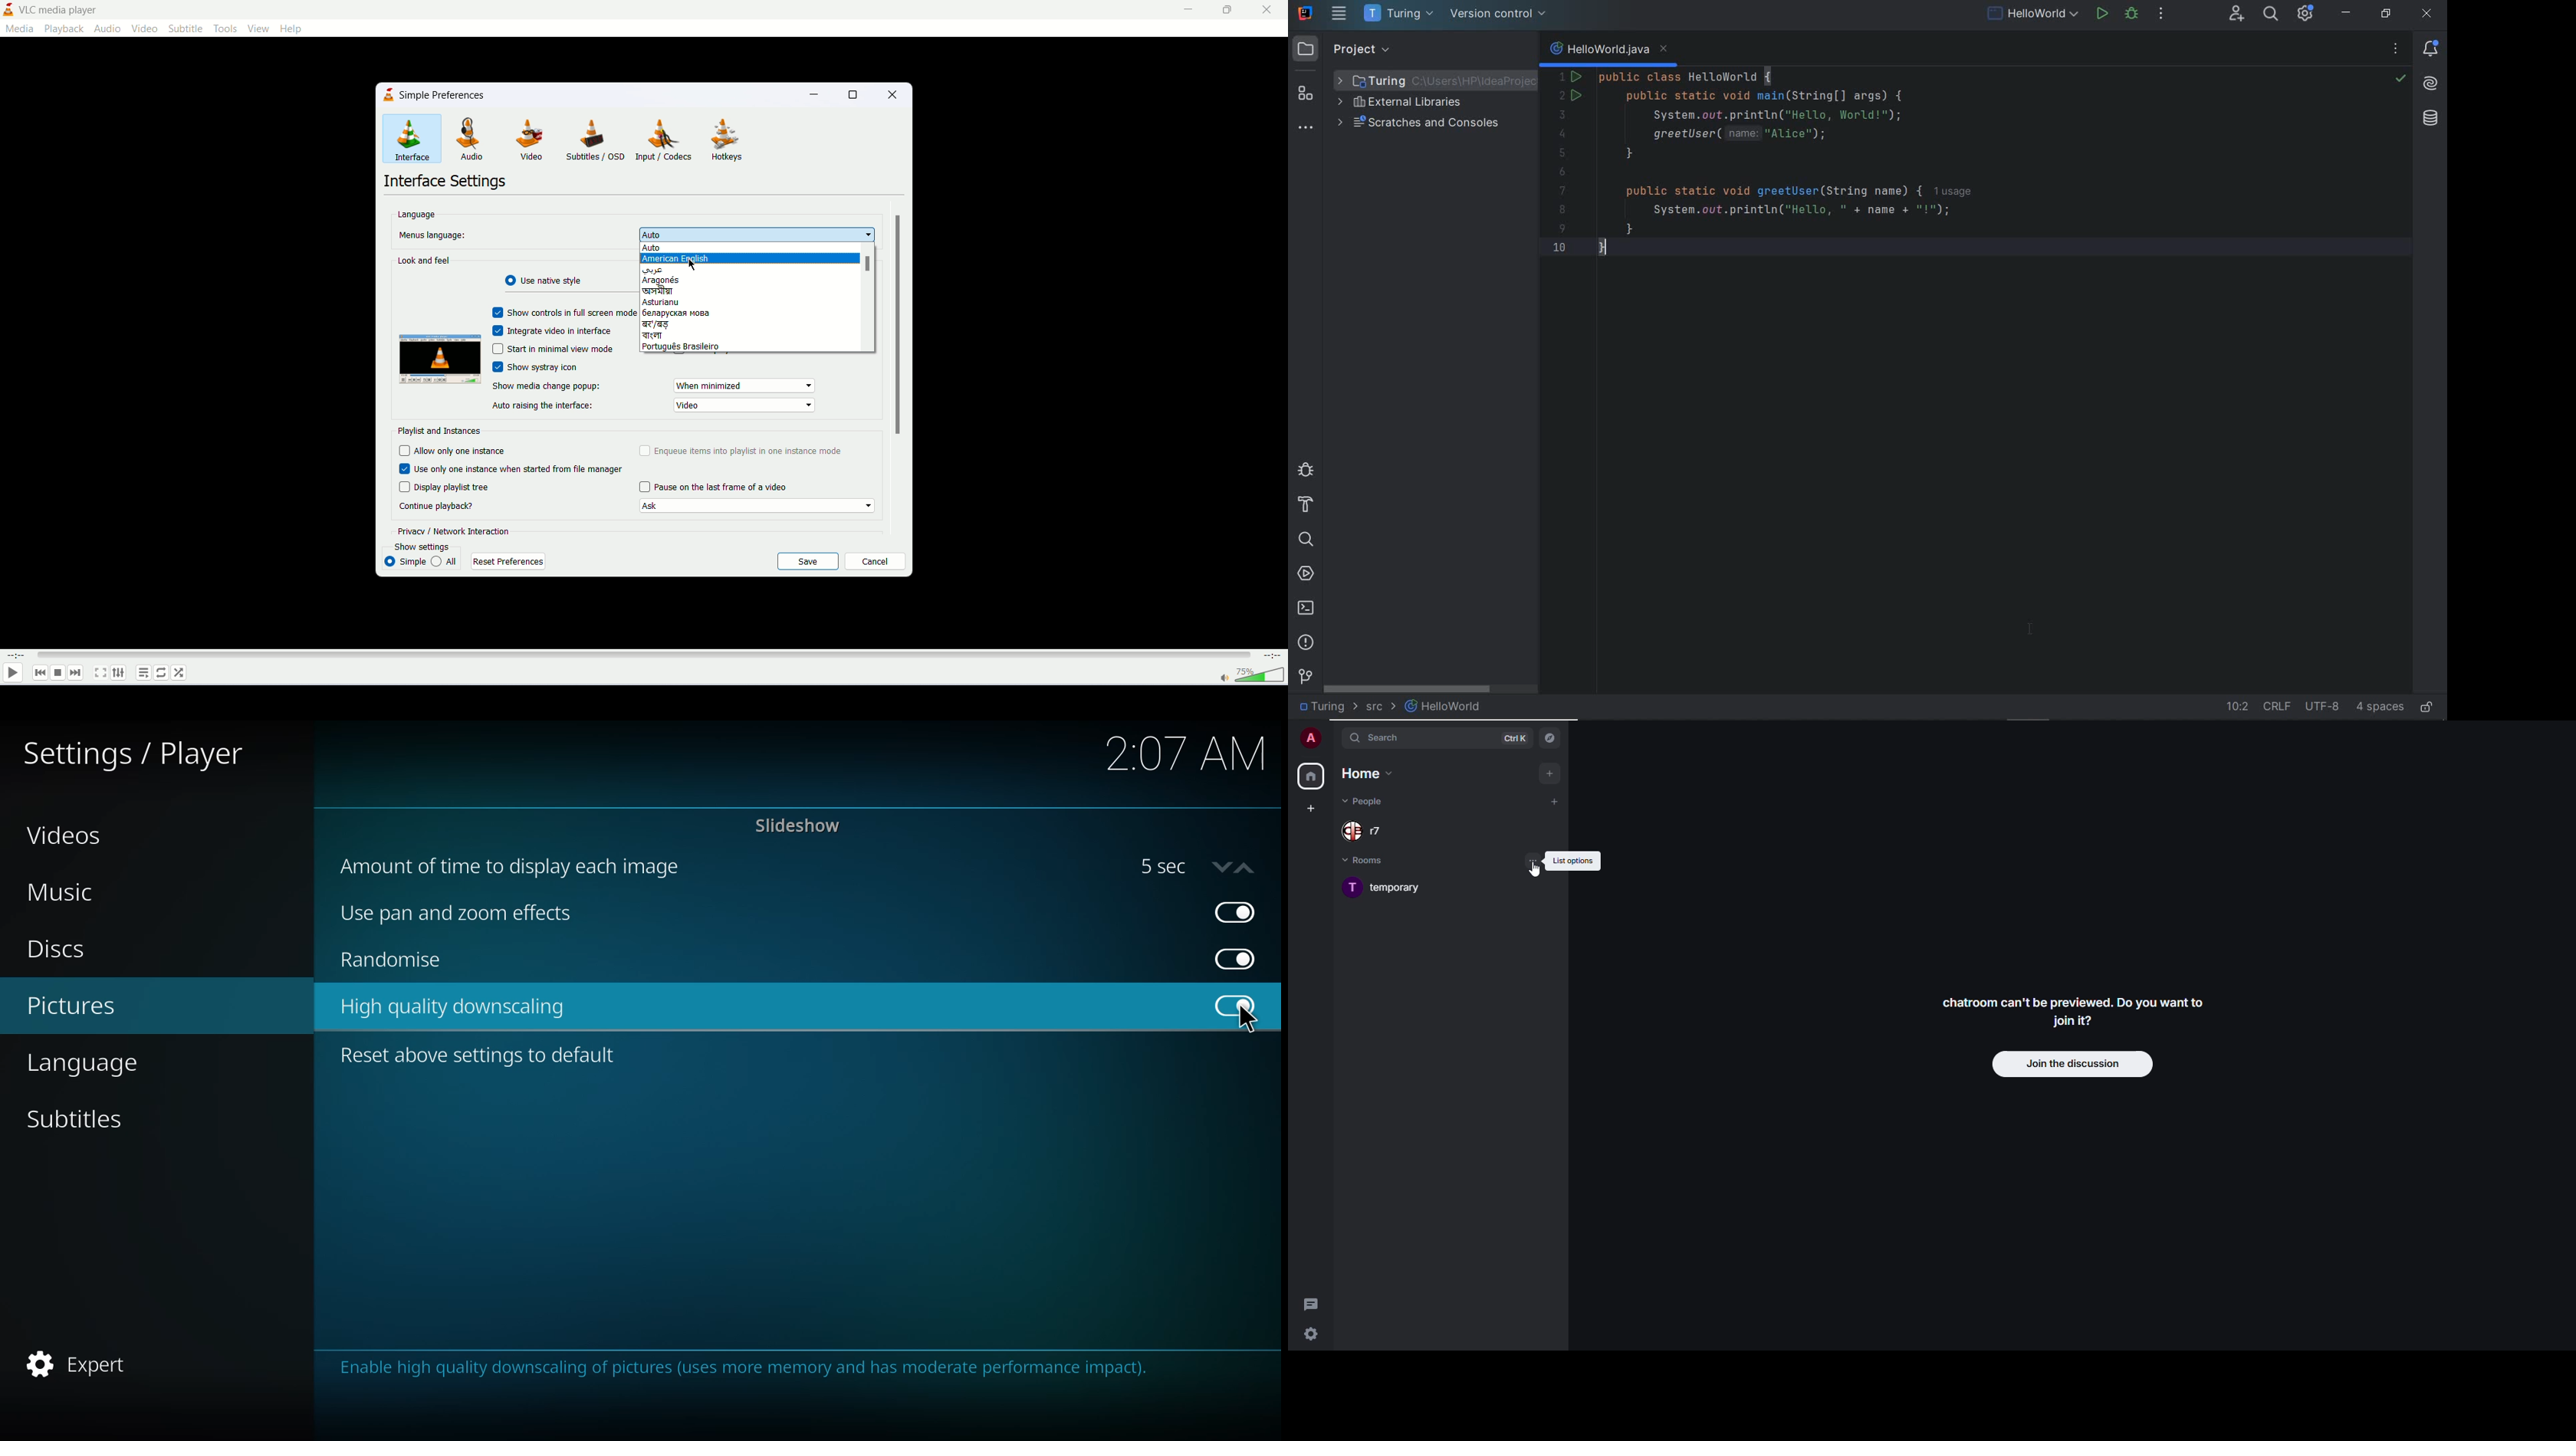 The height and width of the screenshot is (1456, 2576). Describe the element at coordinates (745, 406) in the screenshot. I see `video` at that location.